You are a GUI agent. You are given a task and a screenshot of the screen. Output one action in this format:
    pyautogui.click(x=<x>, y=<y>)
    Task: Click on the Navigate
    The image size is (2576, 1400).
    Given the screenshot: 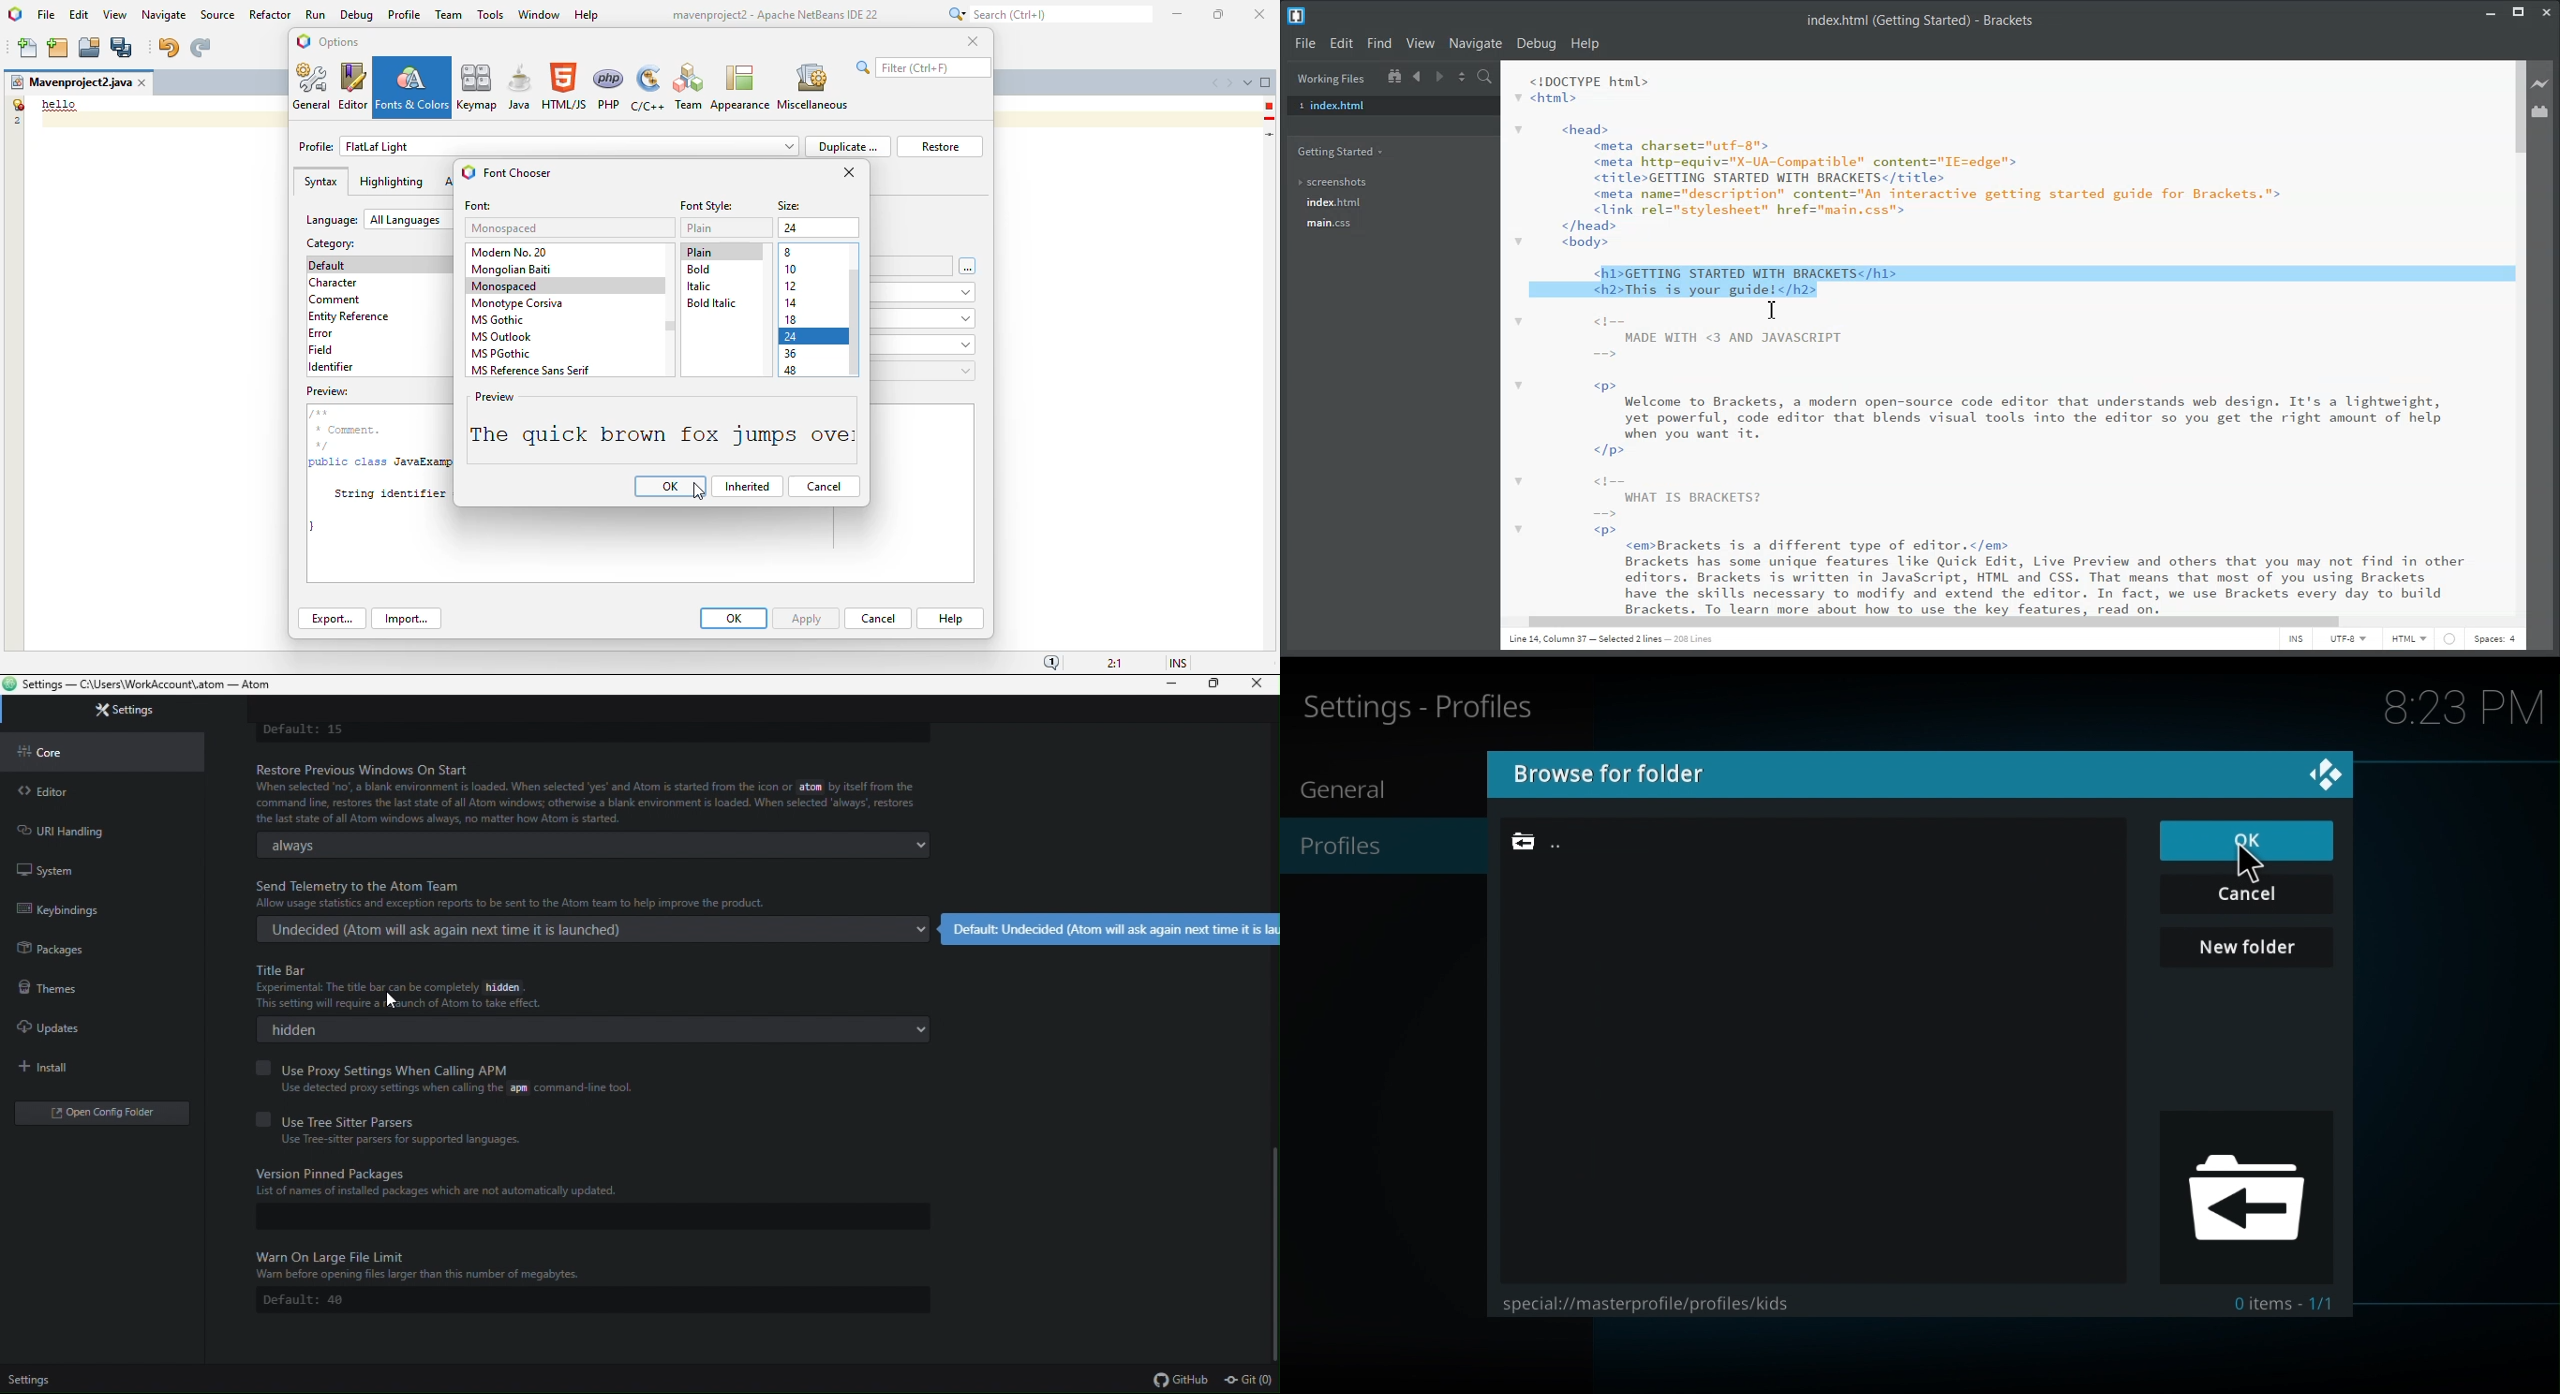 What is the action you would take?
    pyautogui.click(x=1476, y=44)
    